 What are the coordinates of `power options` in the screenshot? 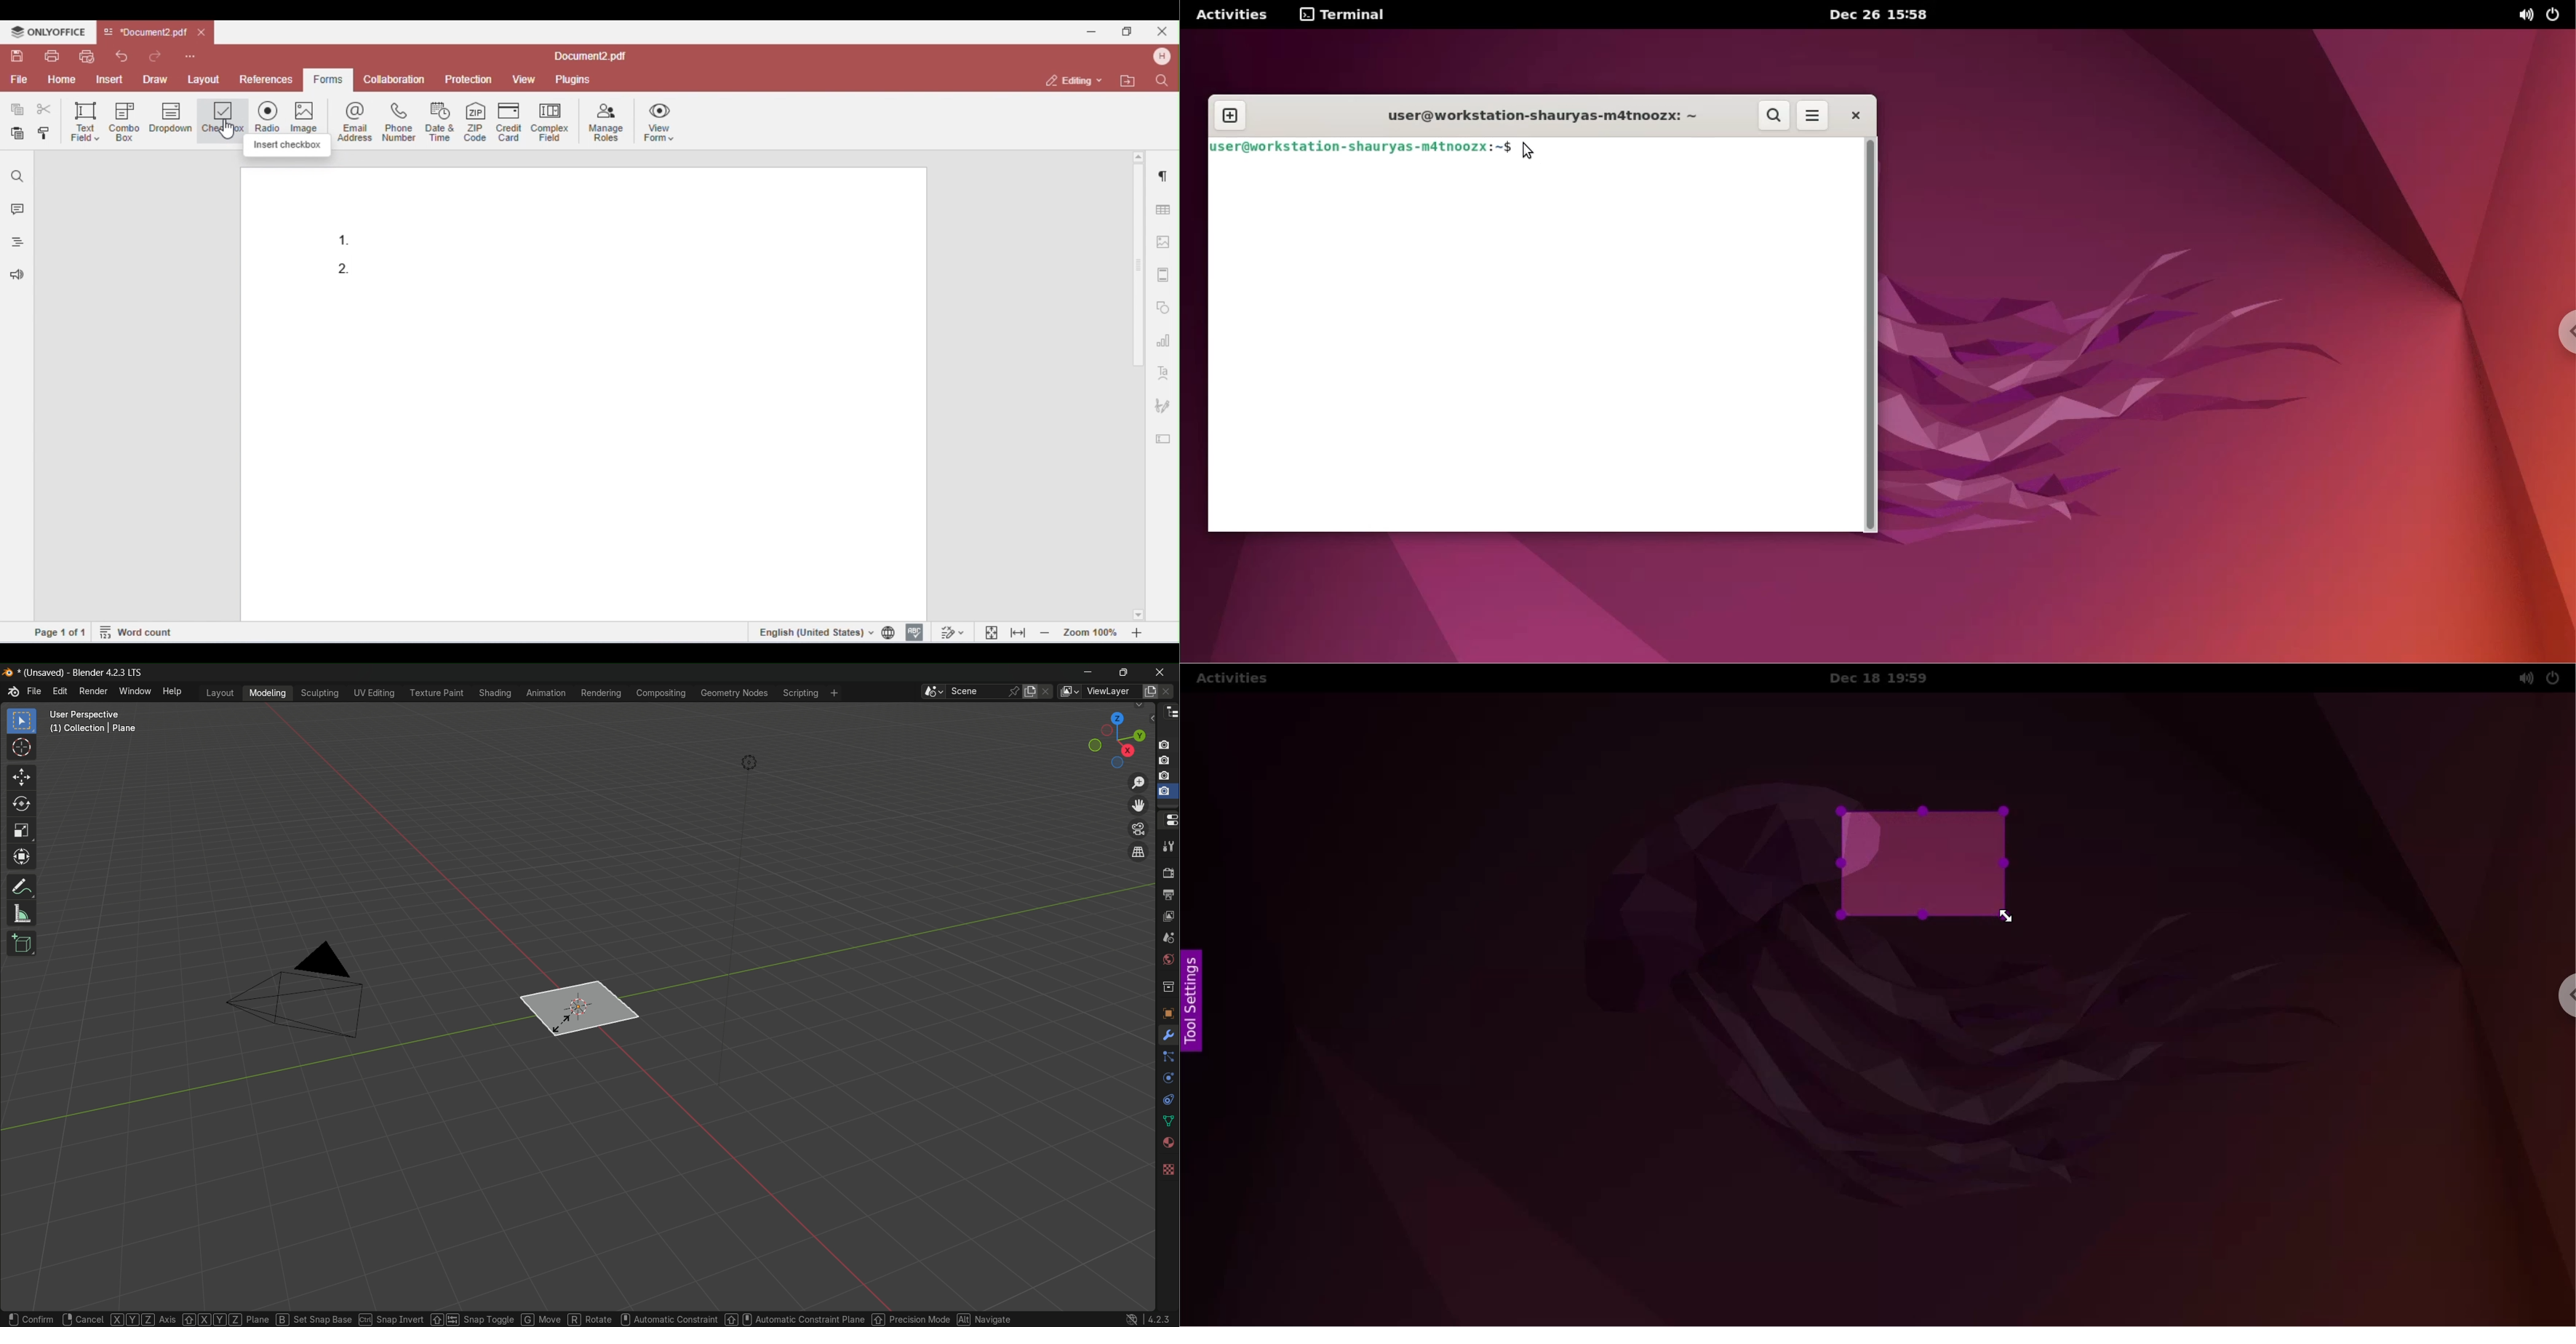 It's located at (2553, 15).